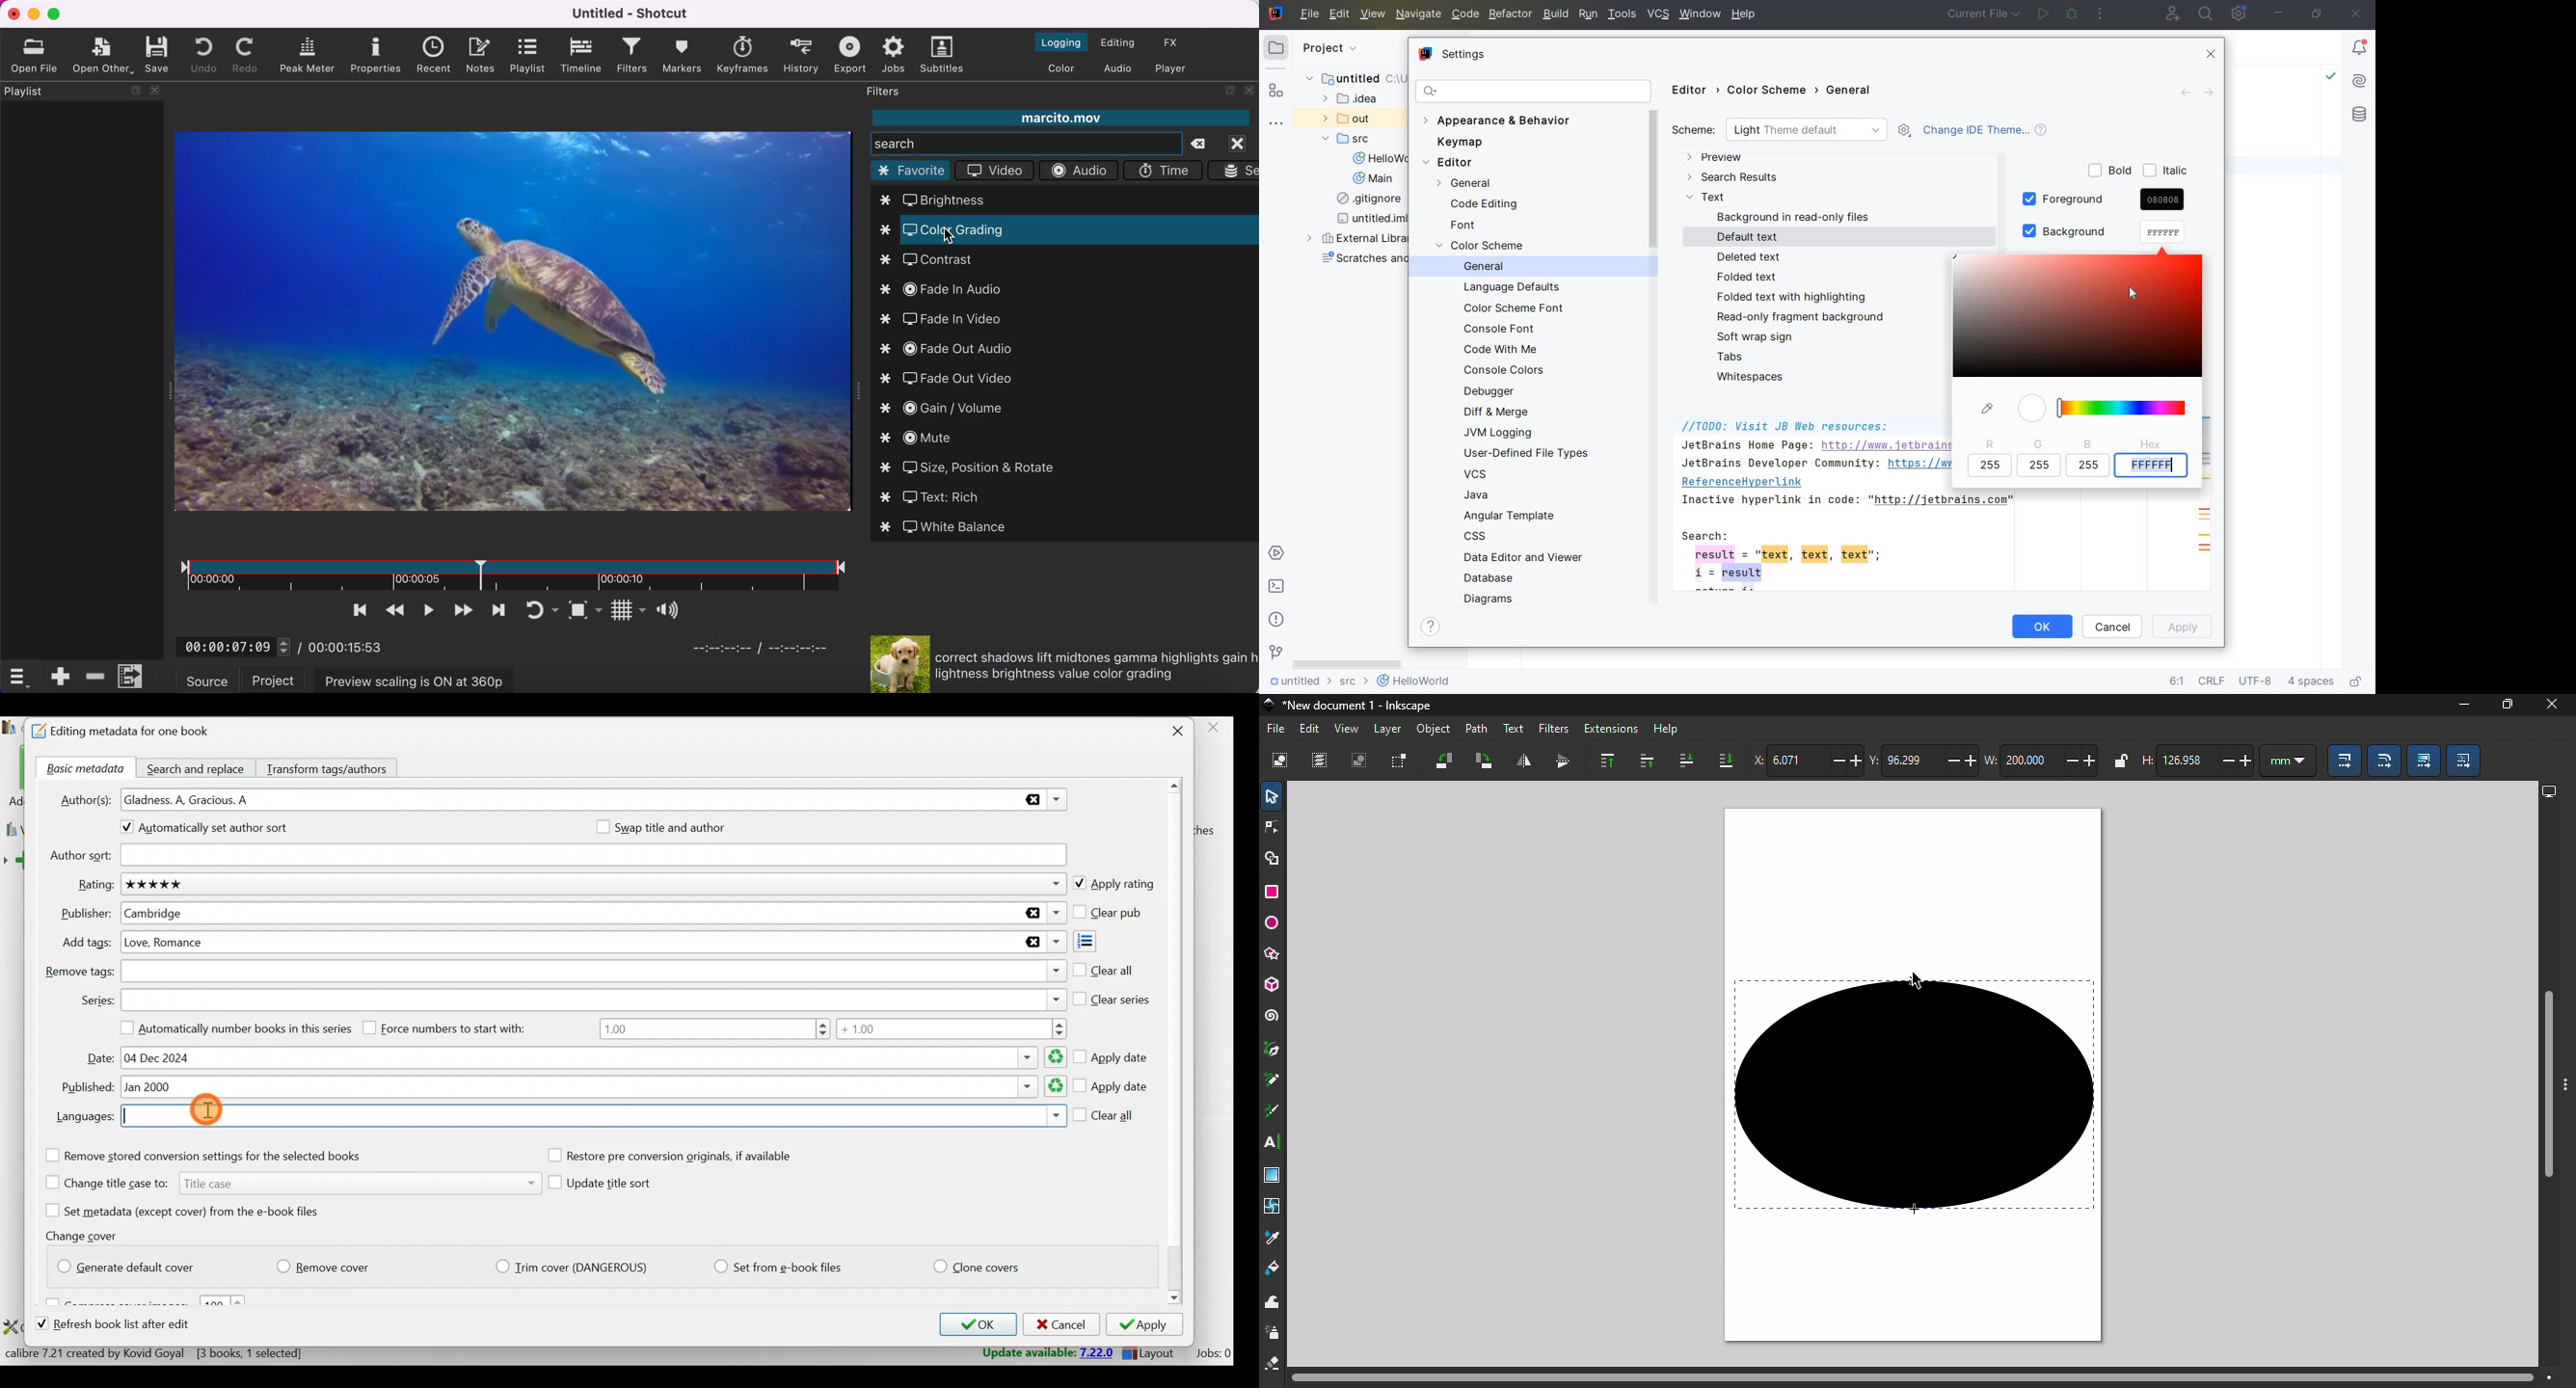 This screenshot has width=2576, height=1400. Describe the element at coordinates (58, 677) in the screenshot. I see `append` at that location.